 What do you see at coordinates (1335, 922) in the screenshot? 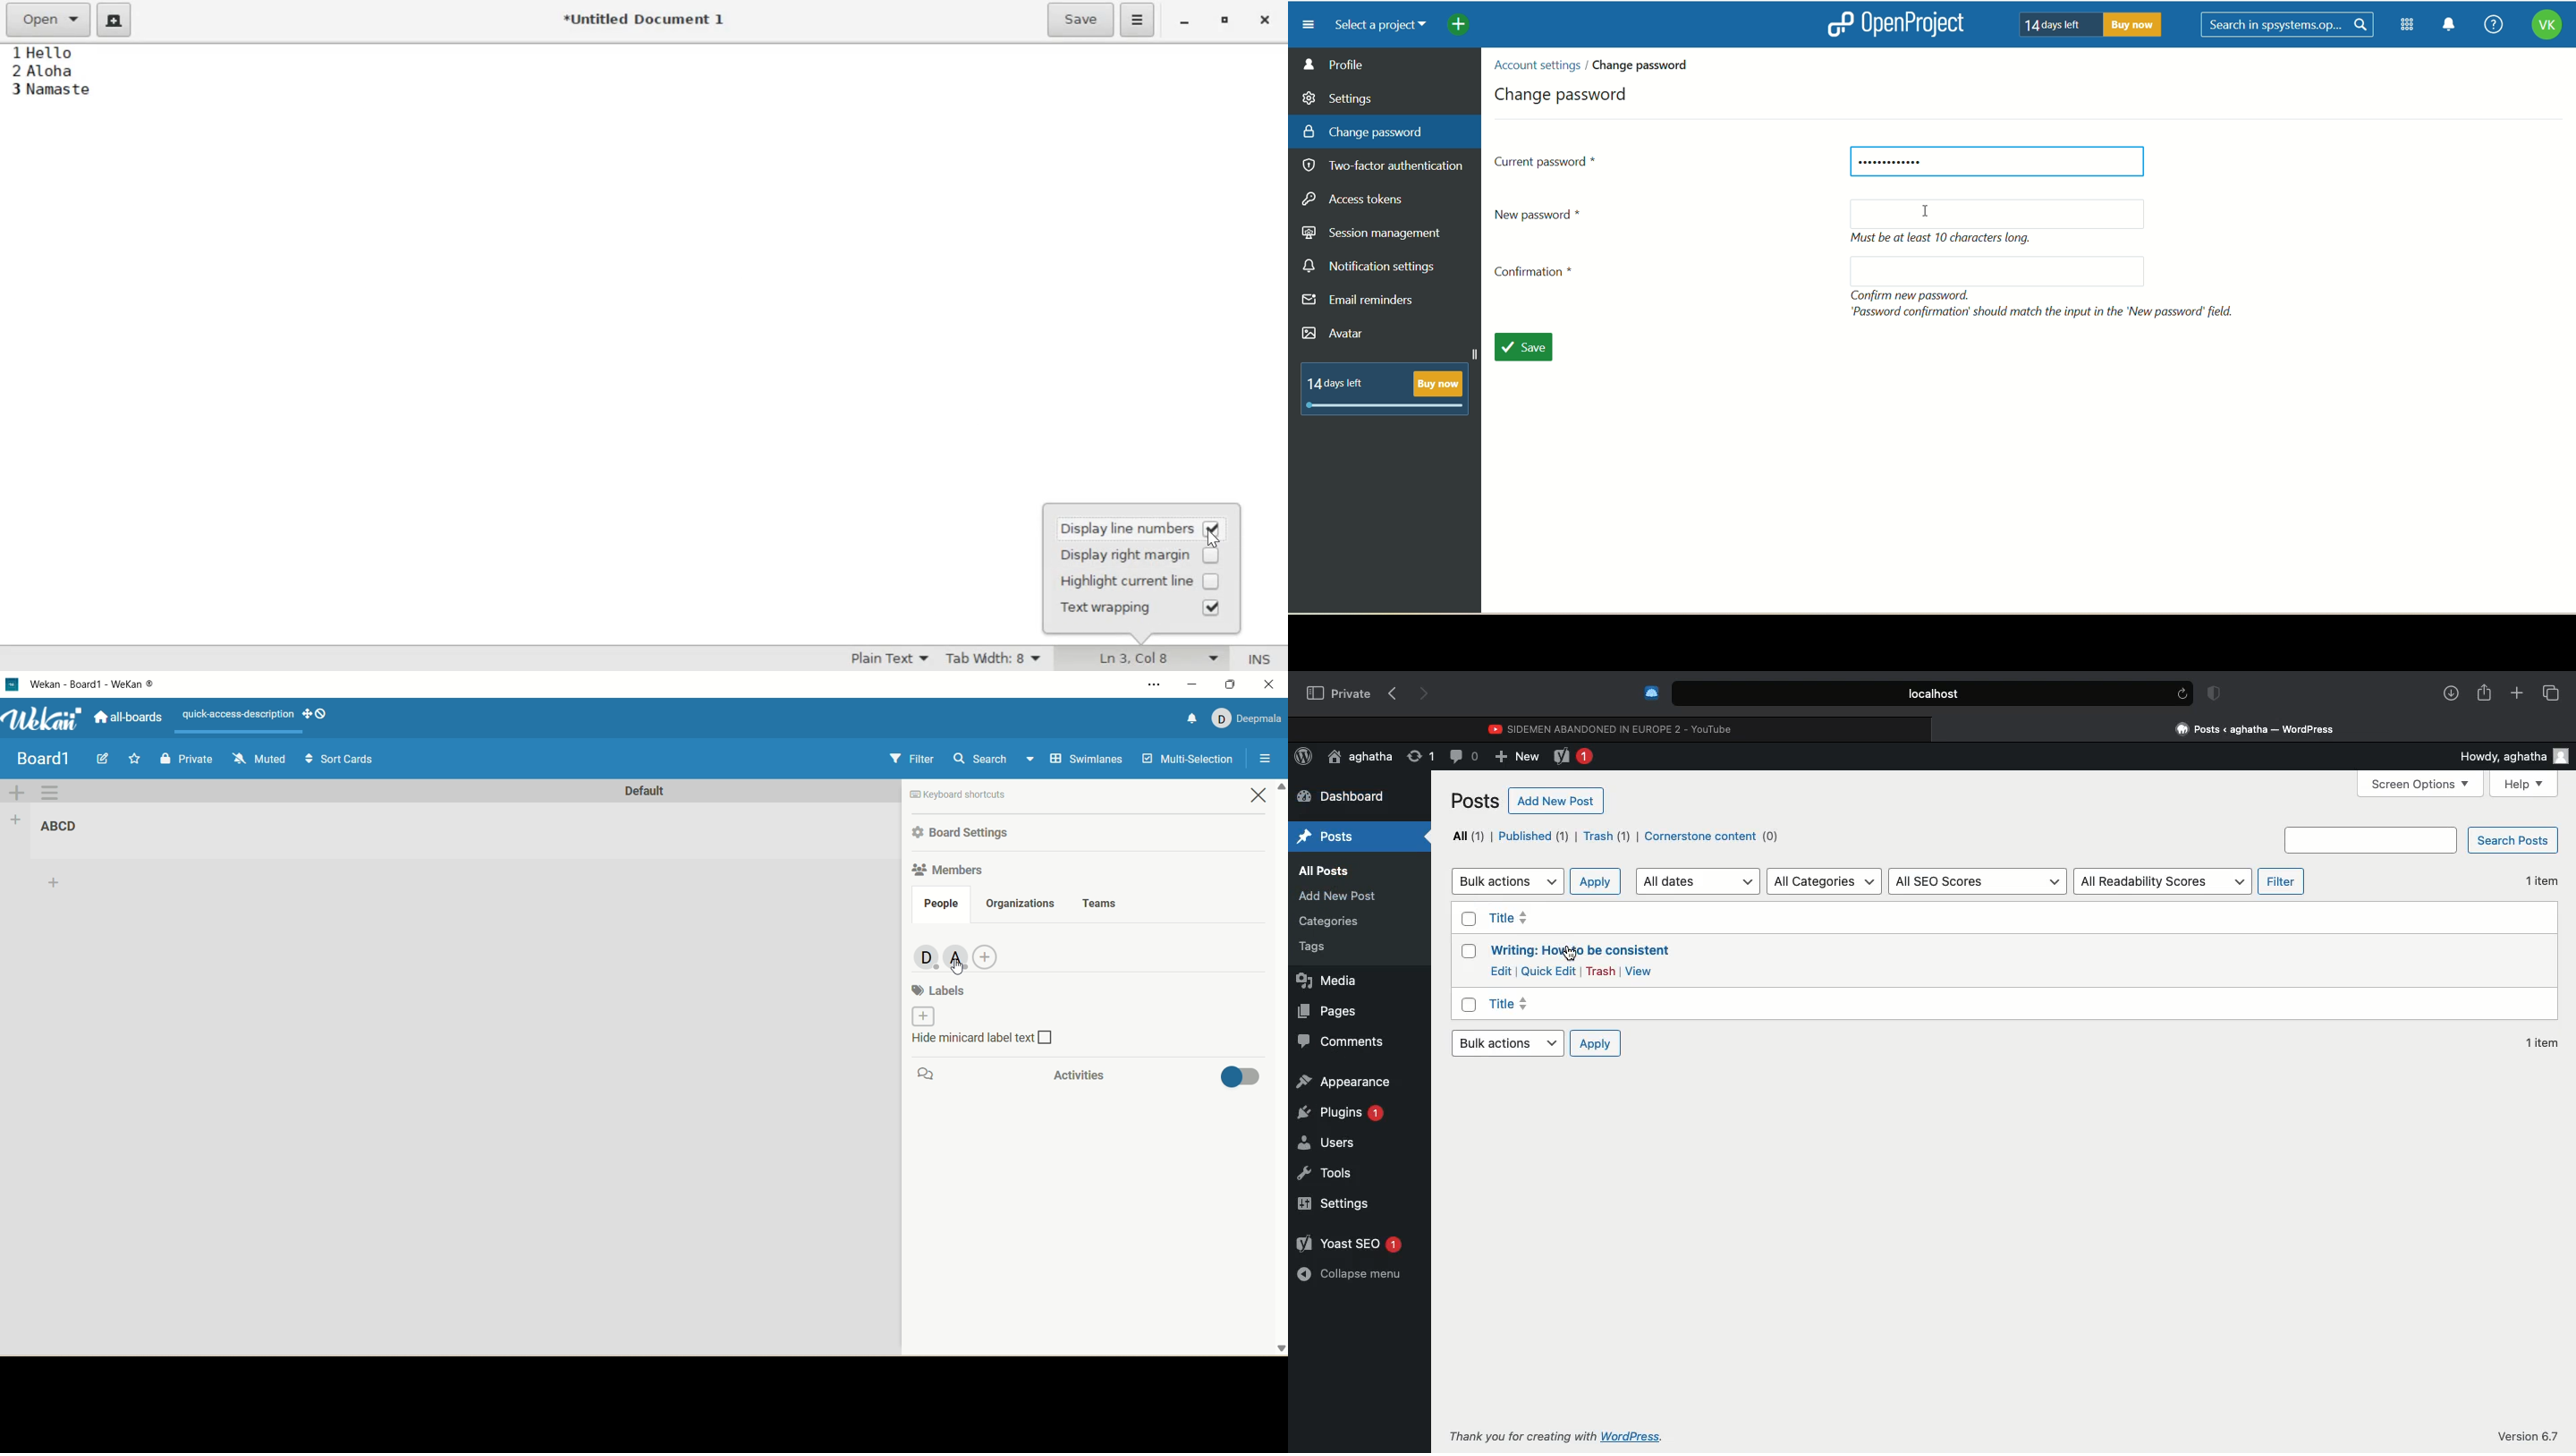
I see `categories` at bounding box center [1335, 922].